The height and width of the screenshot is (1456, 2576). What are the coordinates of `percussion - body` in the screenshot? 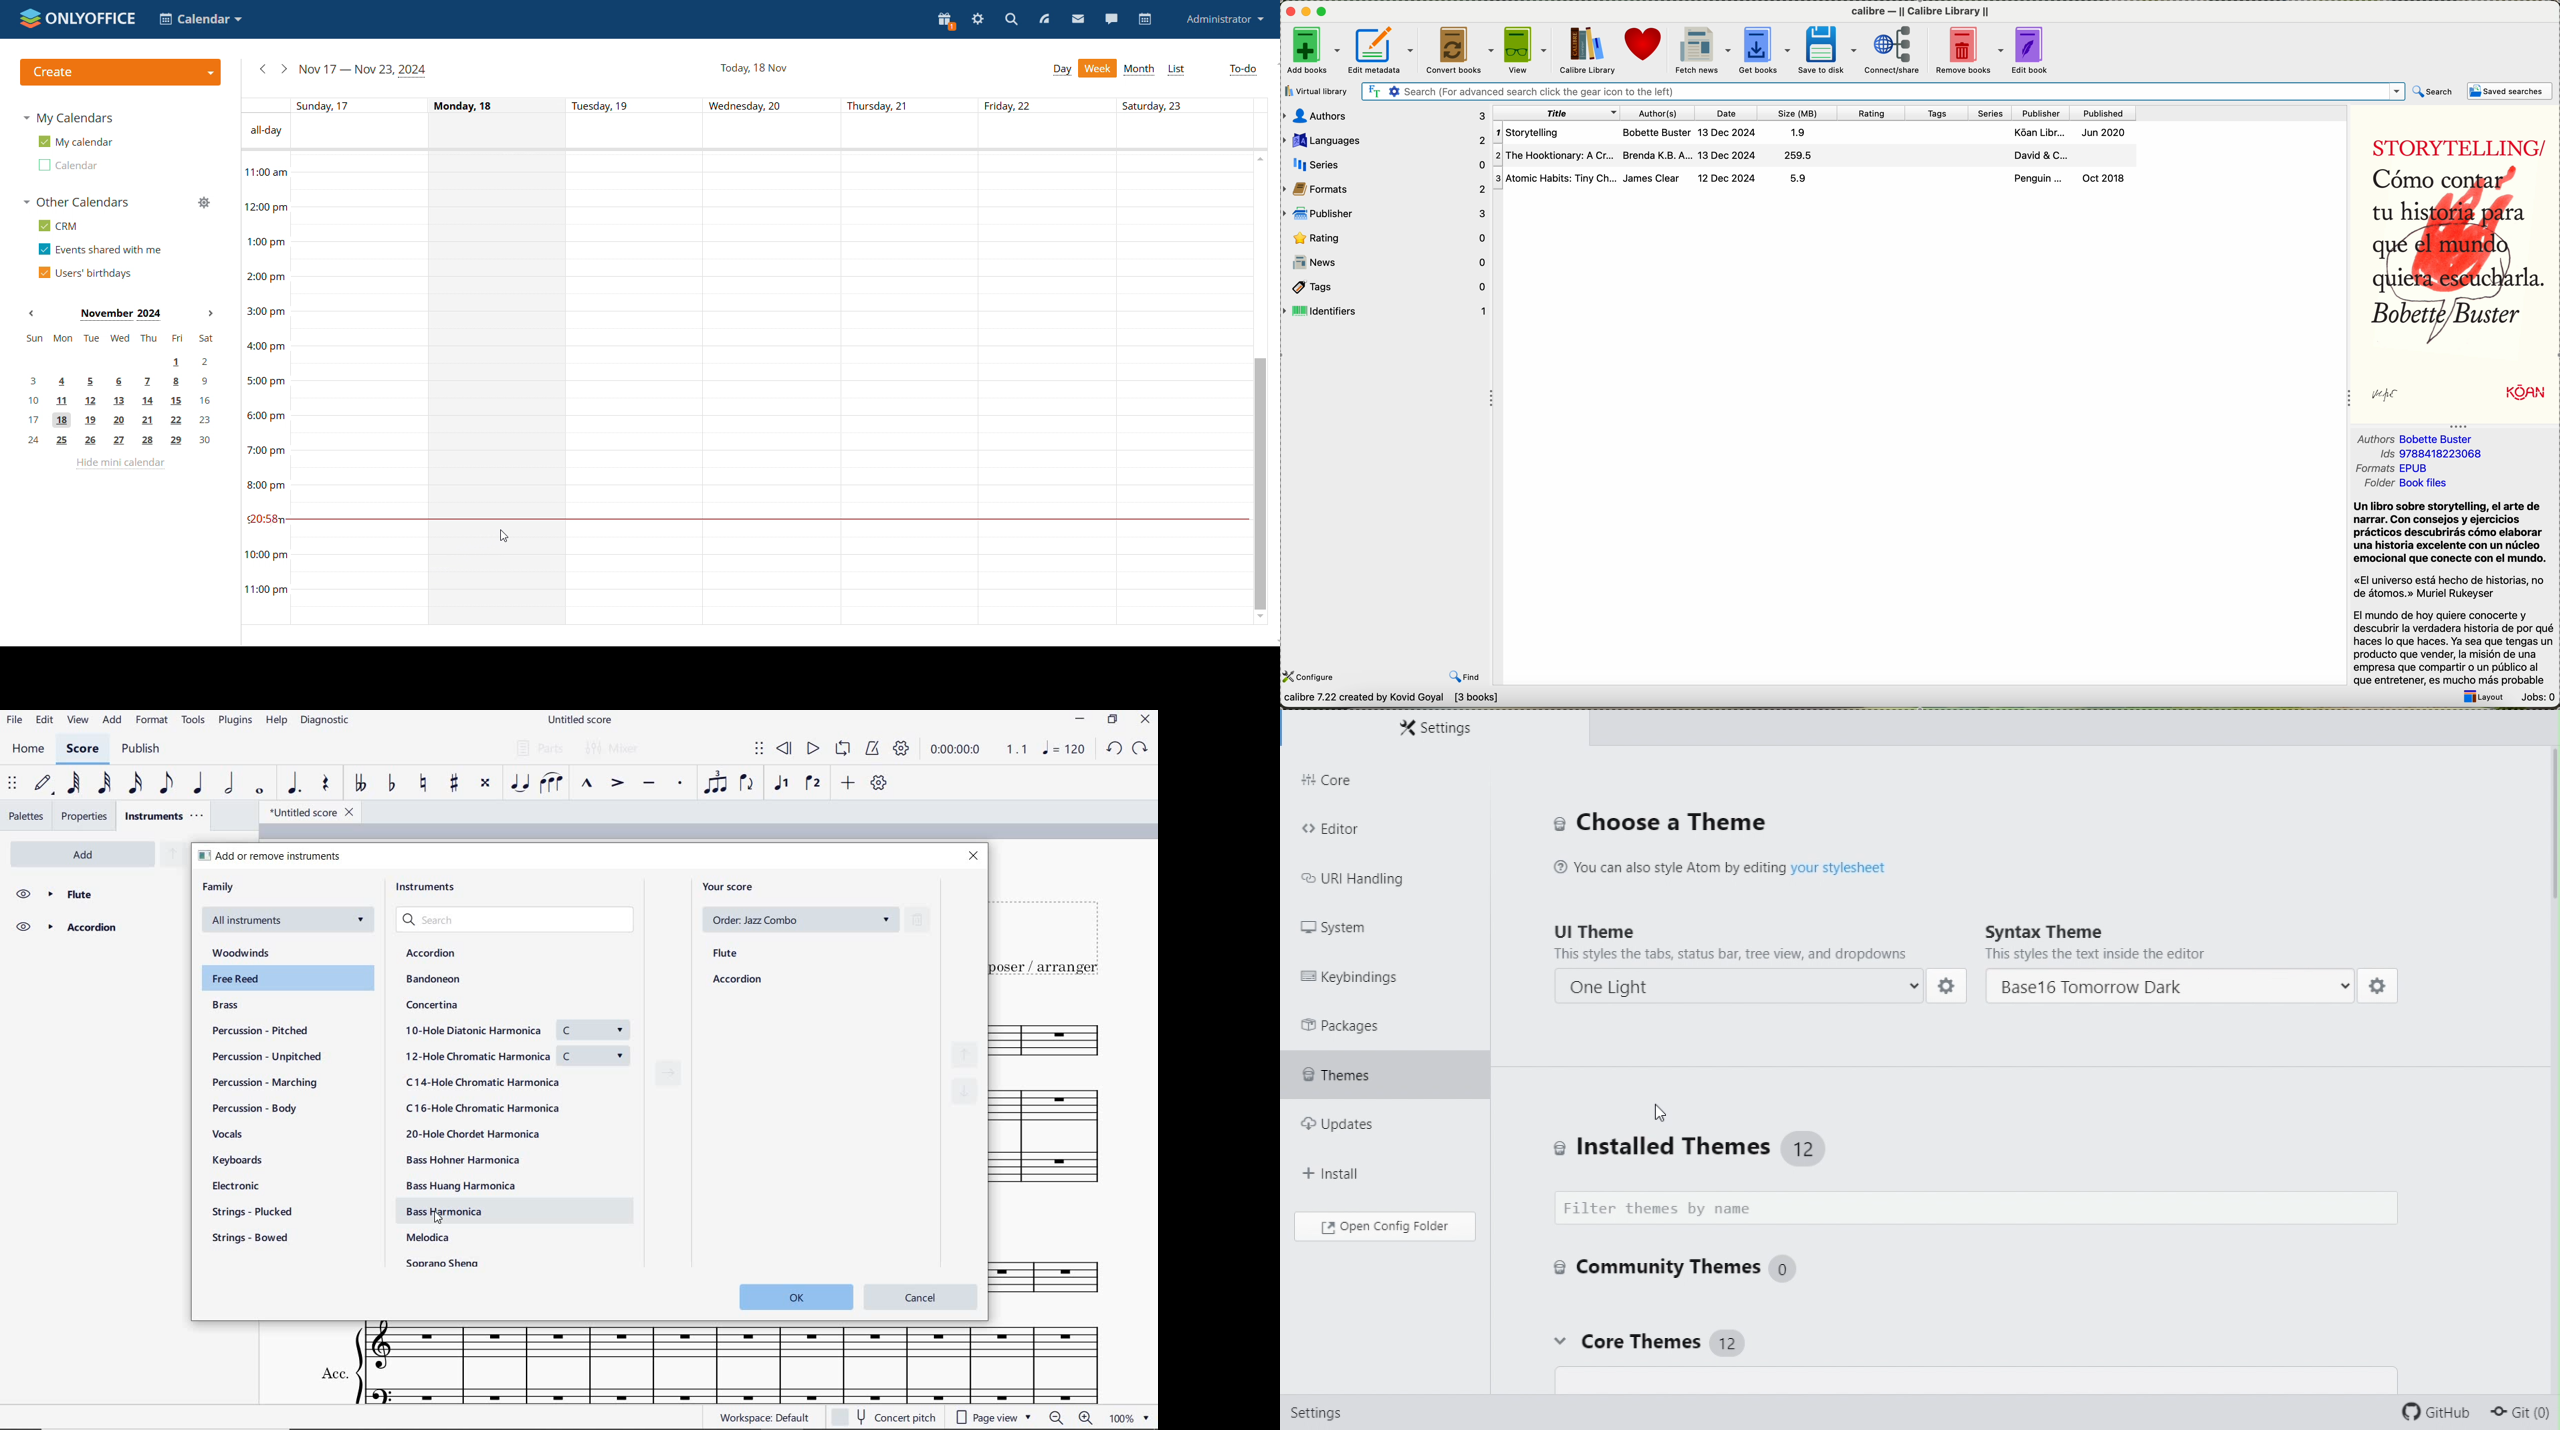 It's located at (251, 1107).